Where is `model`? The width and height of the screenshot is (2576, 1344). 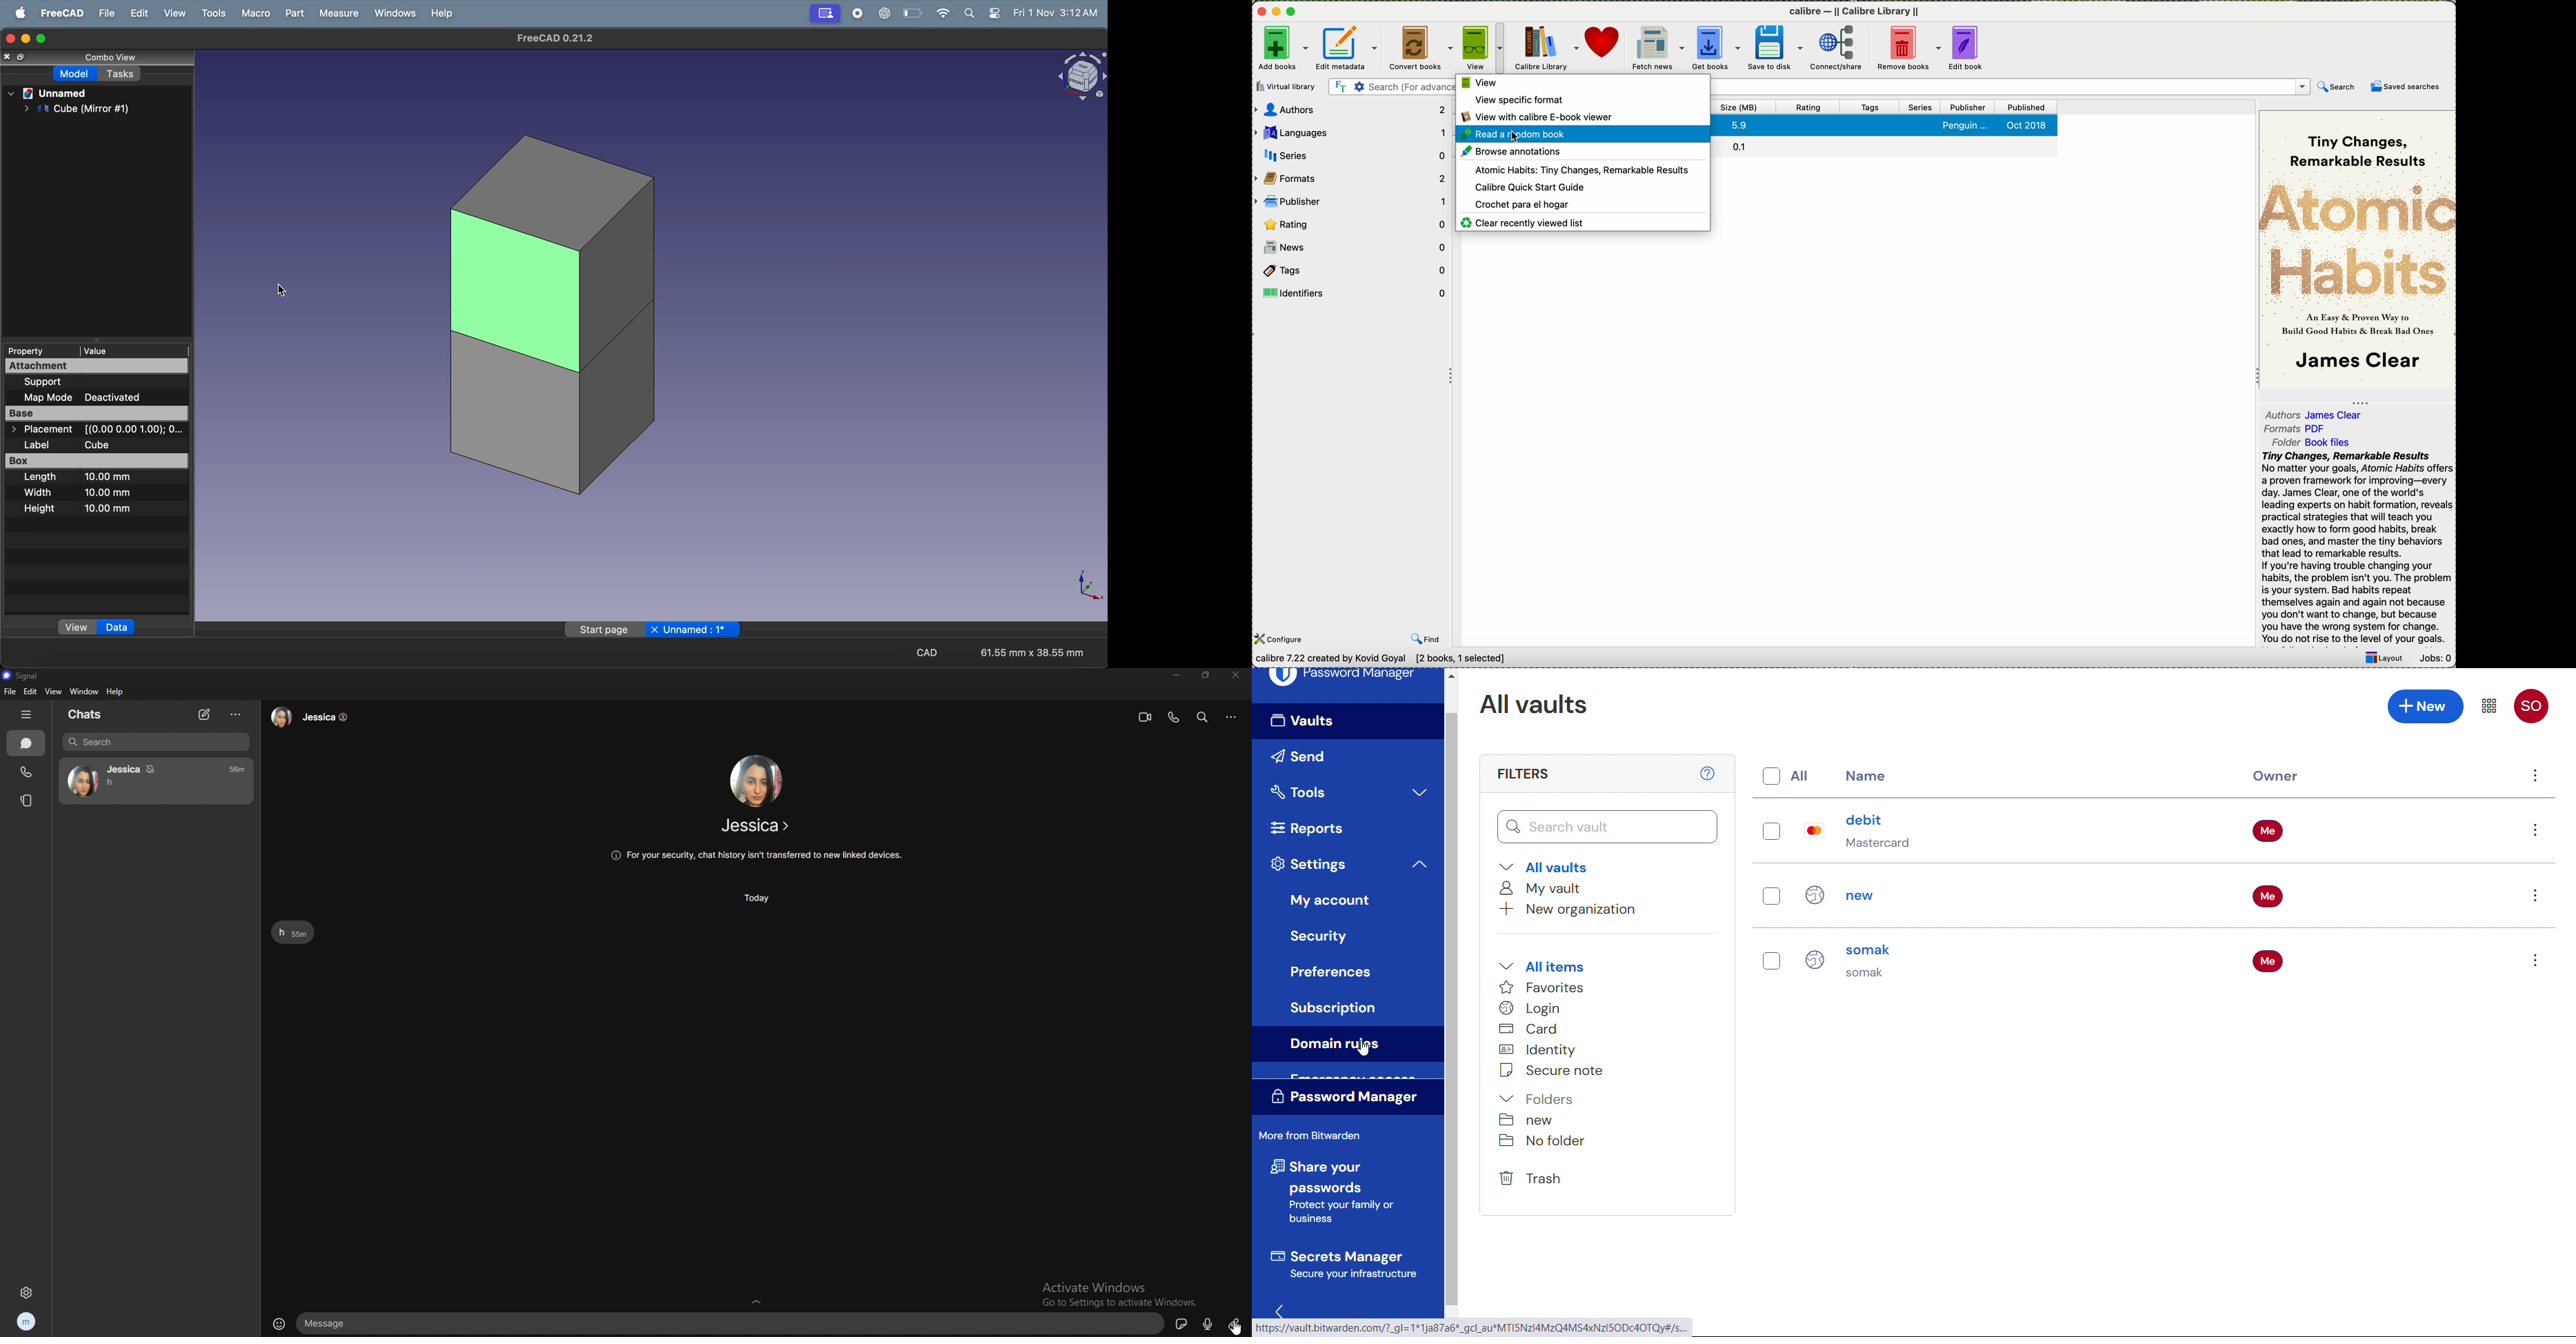
model is located at coordinates (74, 74).